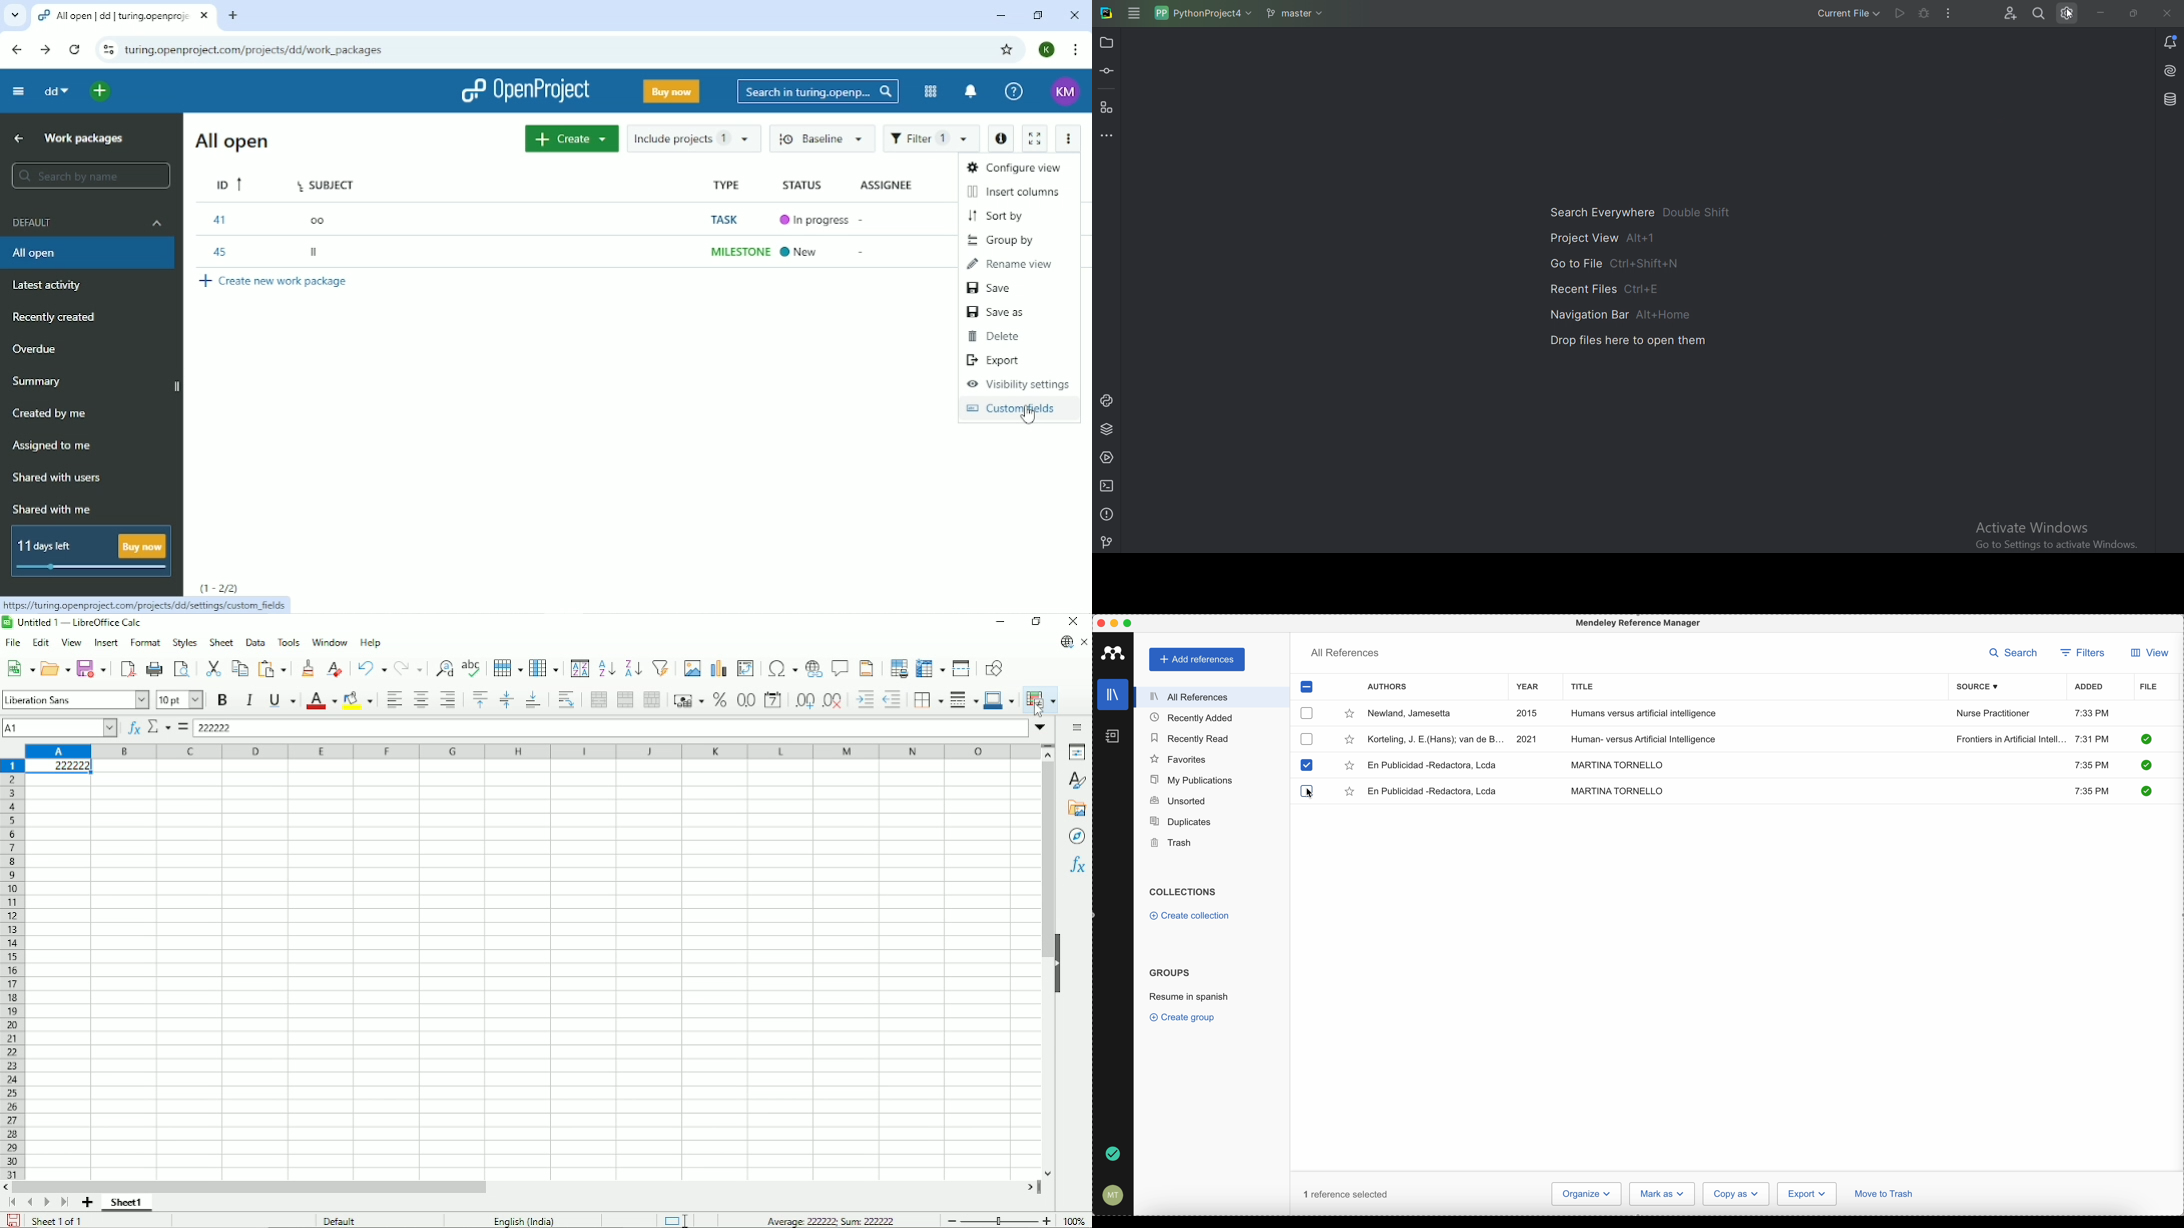  What do you see at coordinates (1074, 1220) in the screenshot?
I see `Zoom factor` at bounding box center [1074, 1220].